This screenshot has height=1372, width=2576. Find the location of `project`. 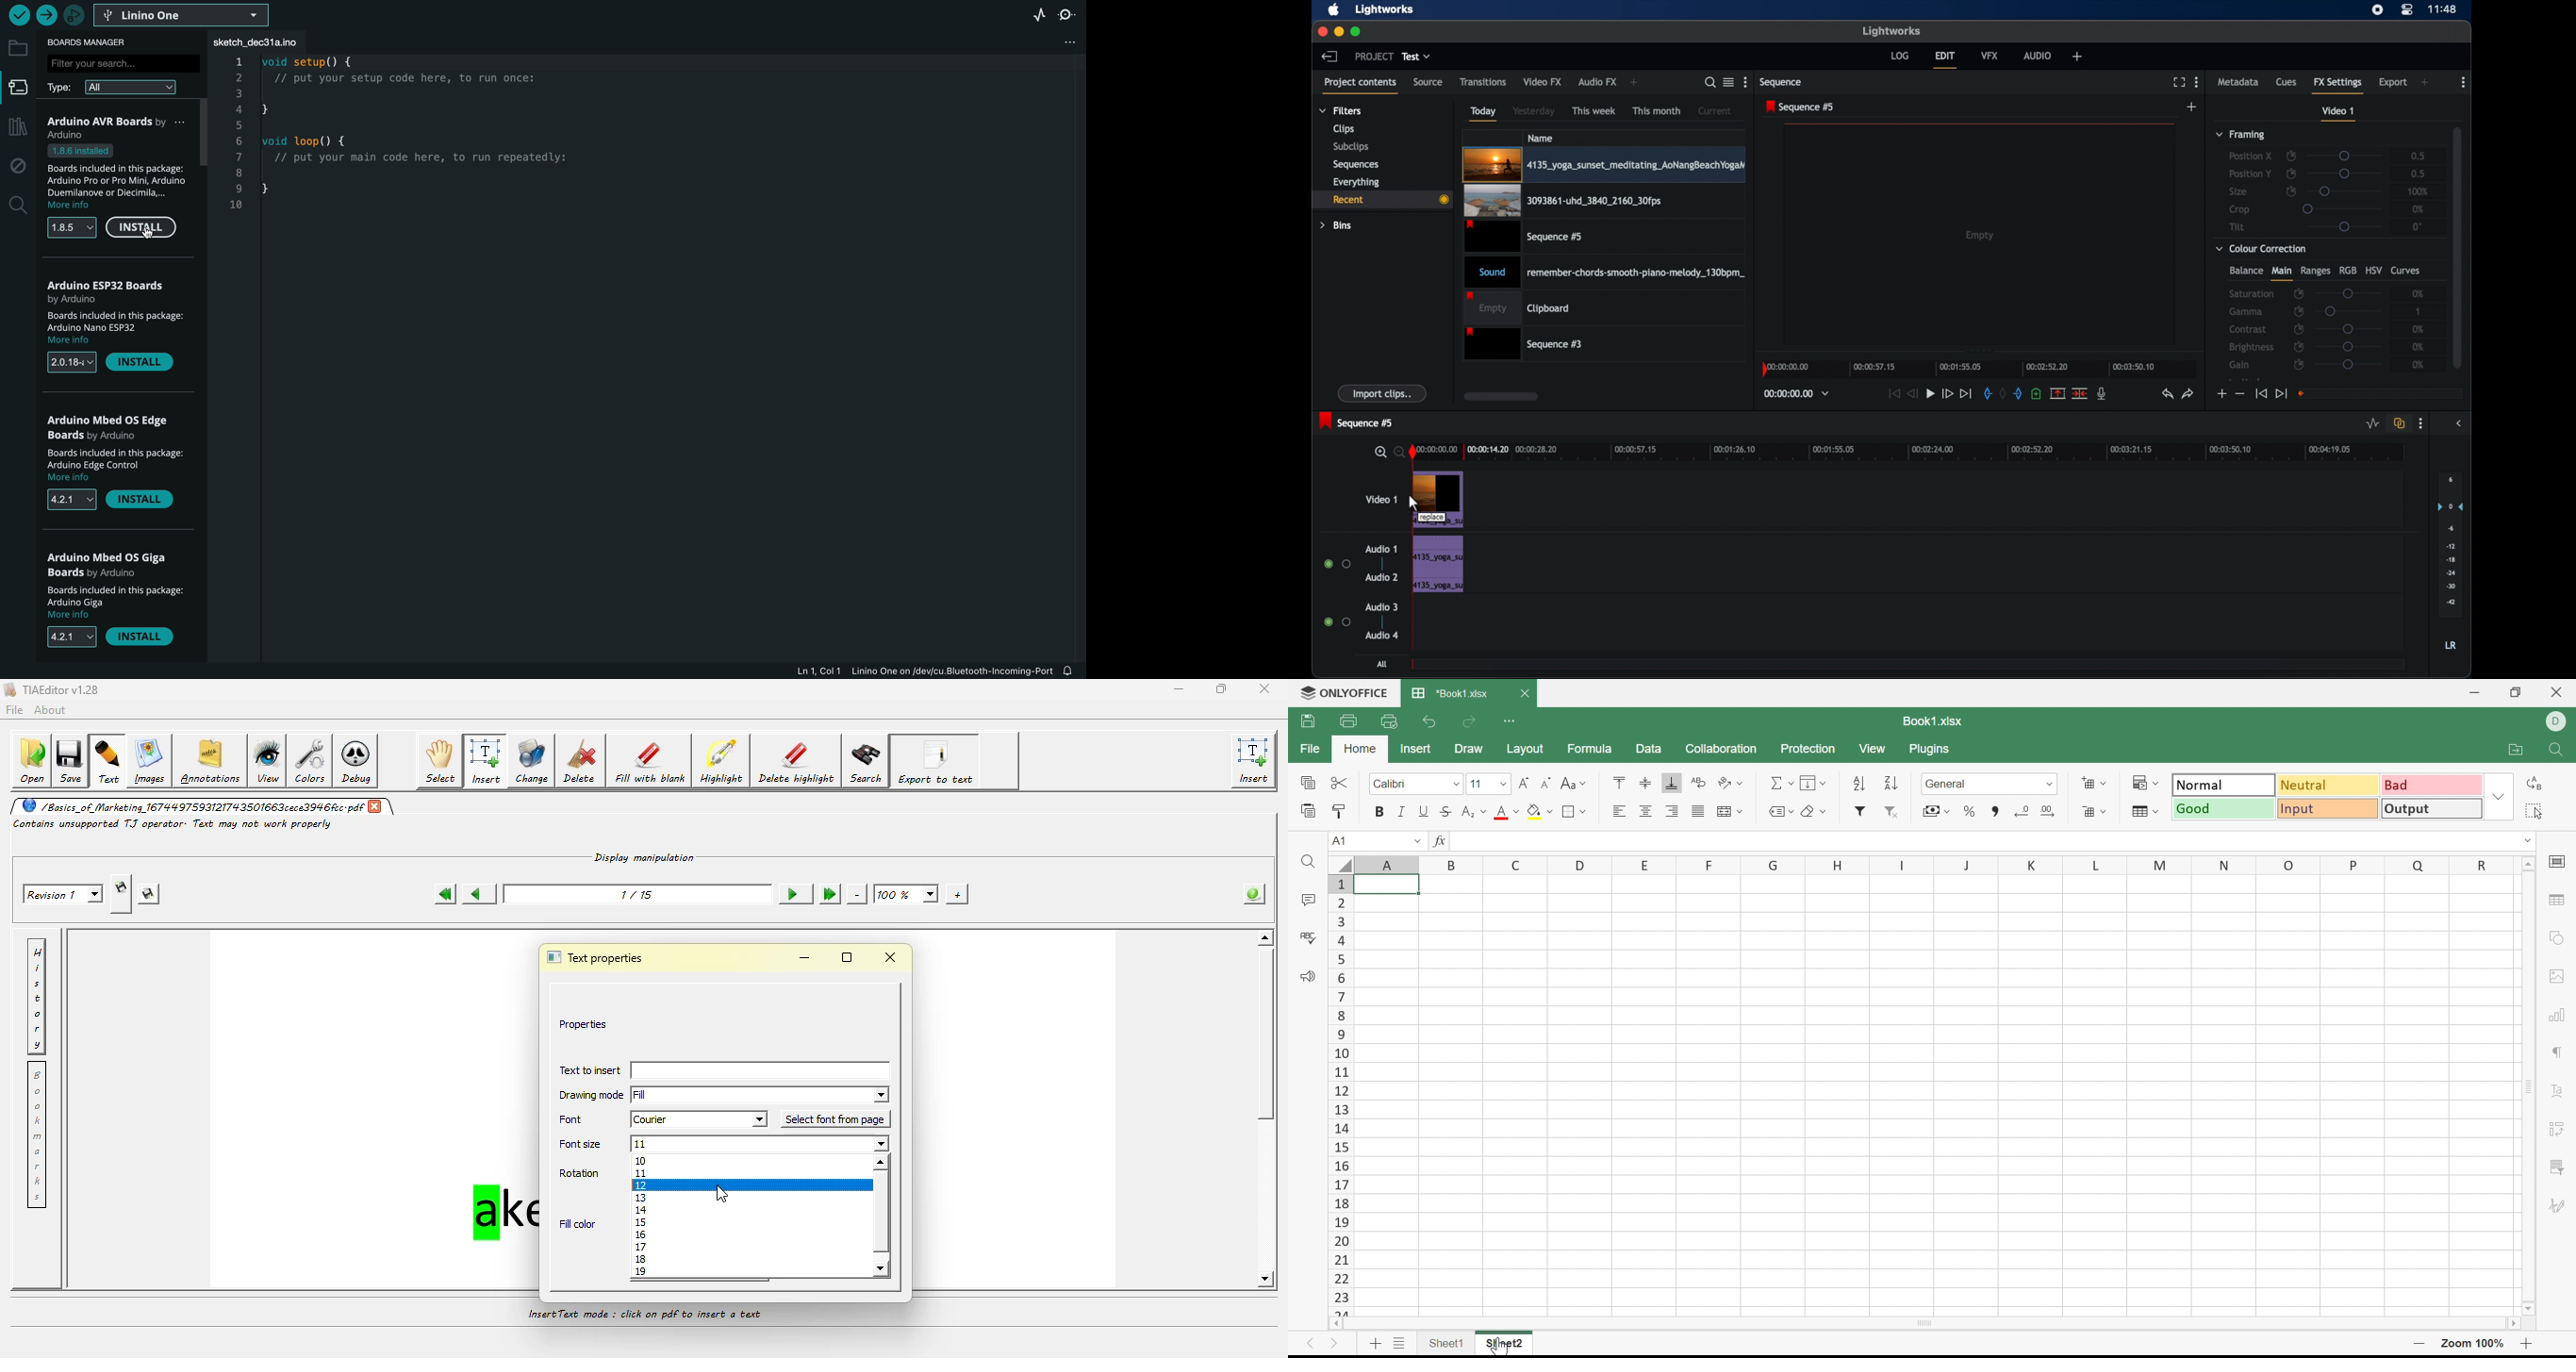

project is located at coordinates (1374, 57).